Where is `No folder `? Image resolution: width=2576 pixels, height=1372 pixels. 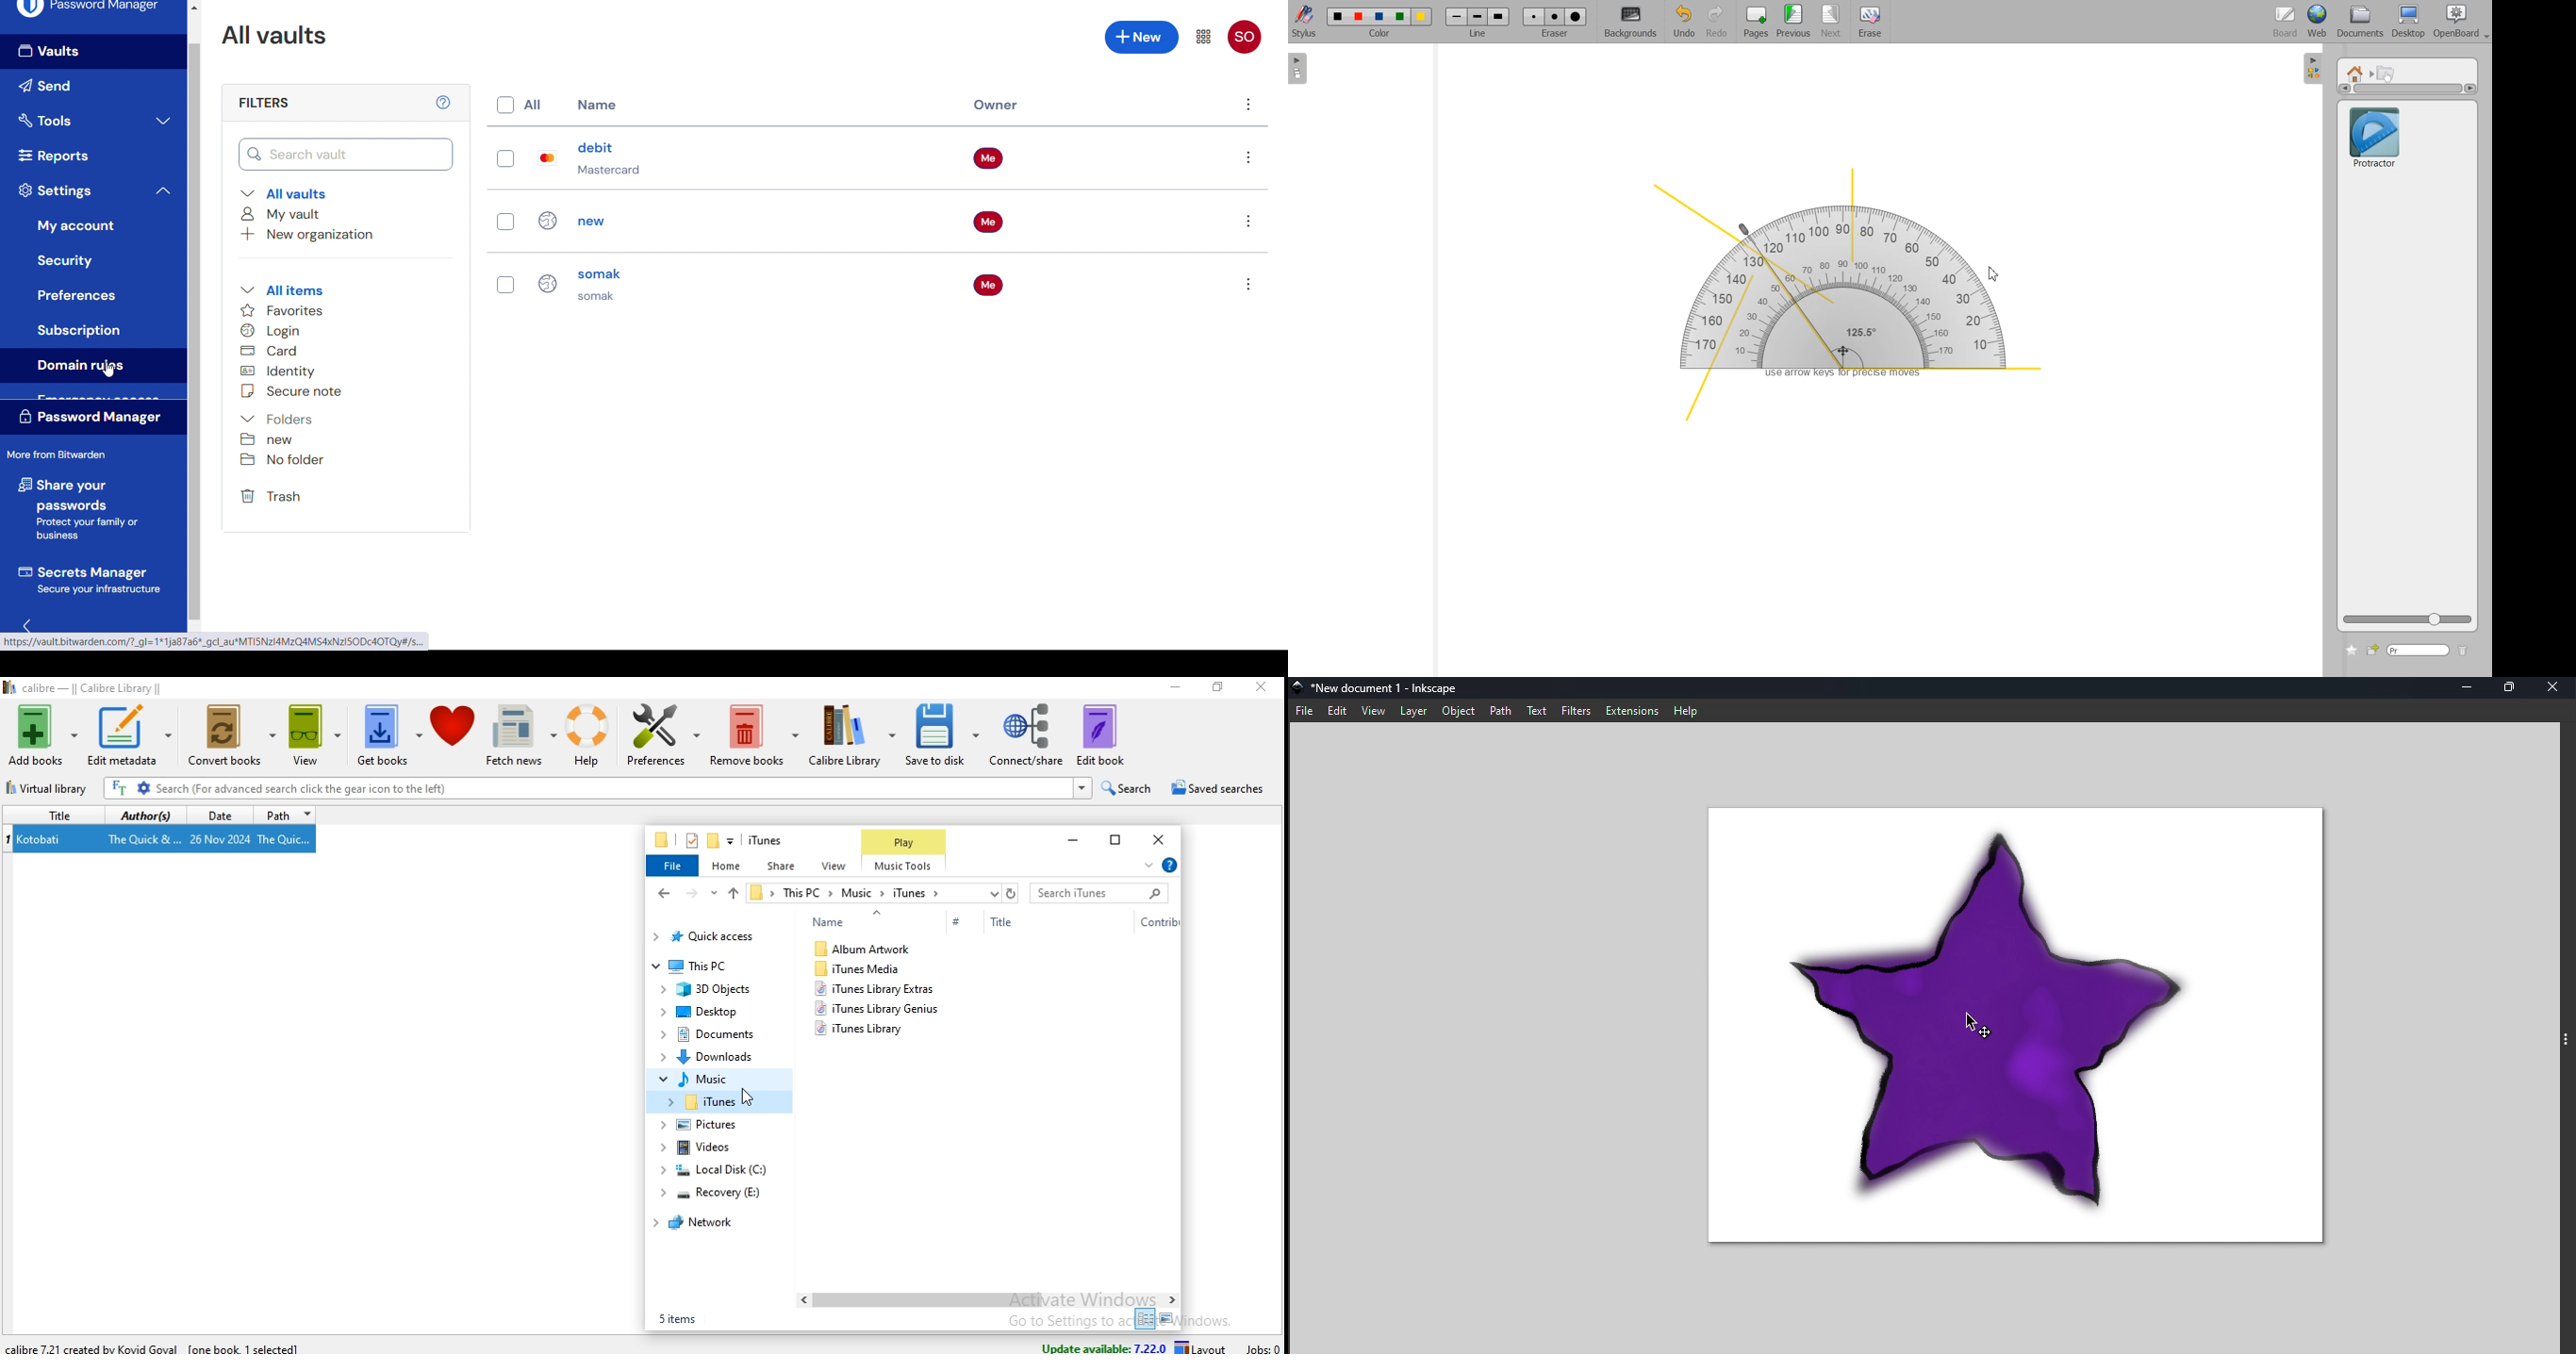 No folder  is located at coordinates (288, 460).